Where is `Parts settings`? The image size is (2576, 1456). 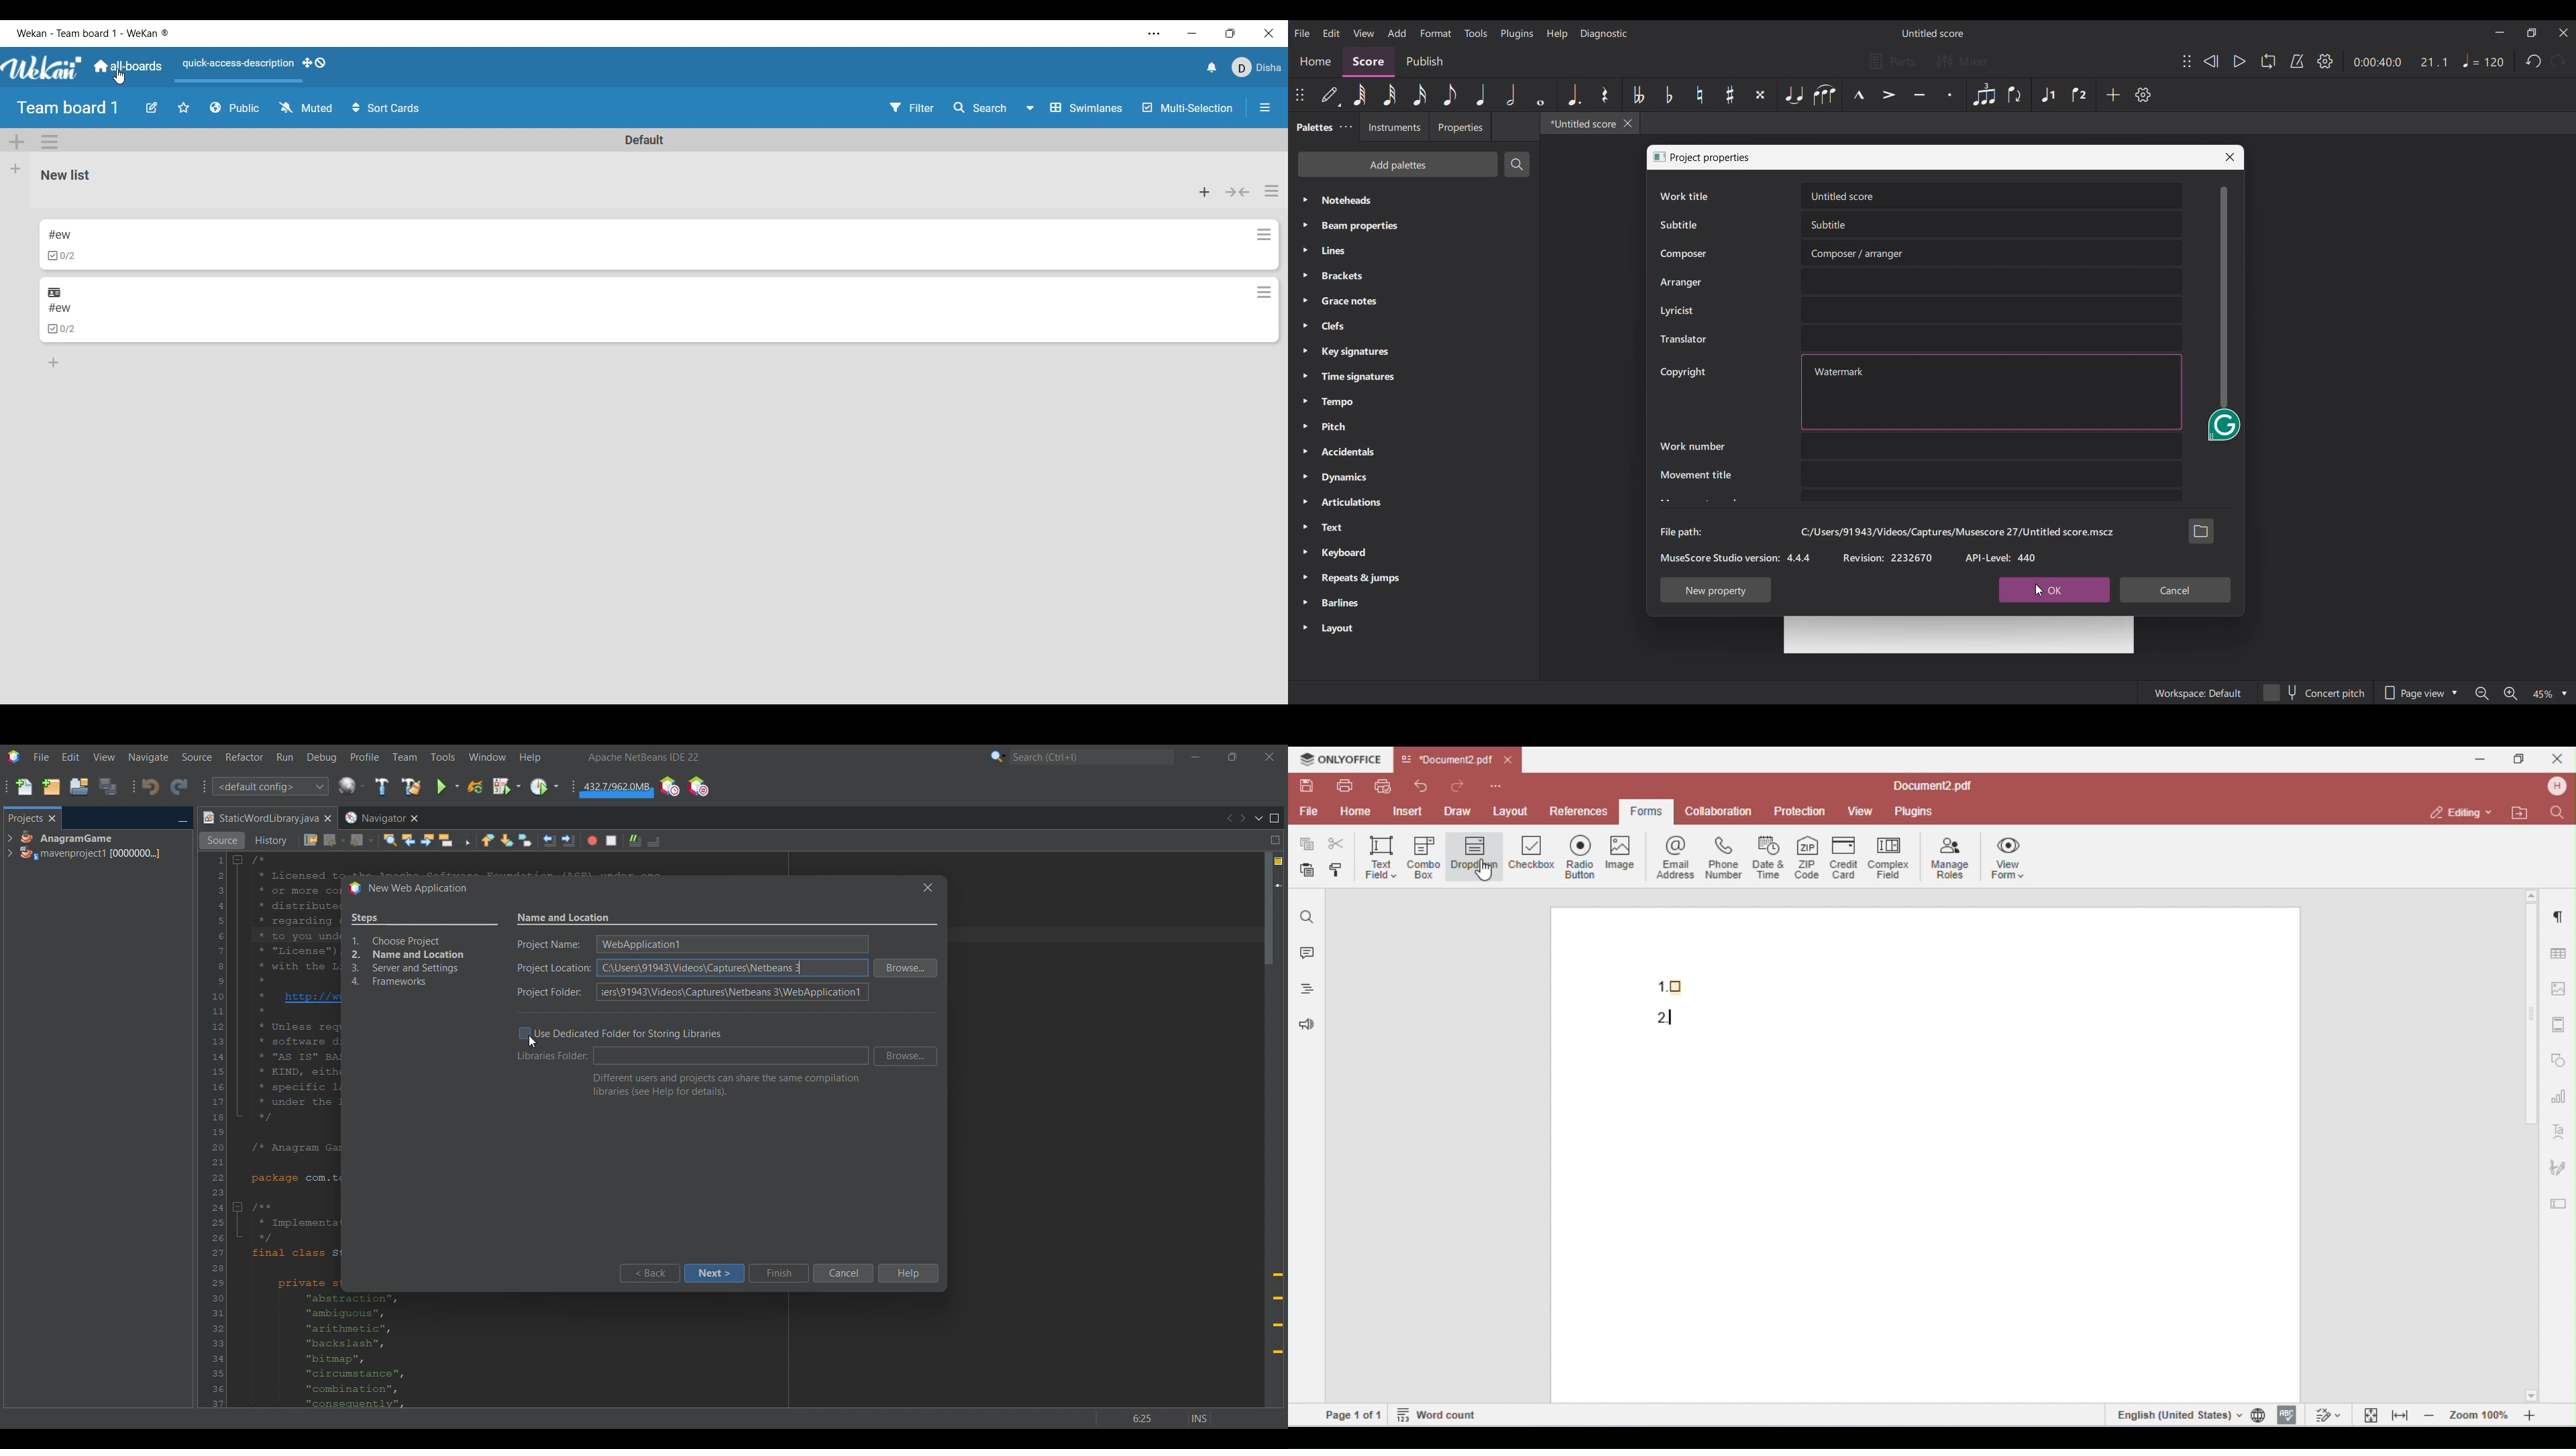 Parts settings is located at coordinates (1893, 61).